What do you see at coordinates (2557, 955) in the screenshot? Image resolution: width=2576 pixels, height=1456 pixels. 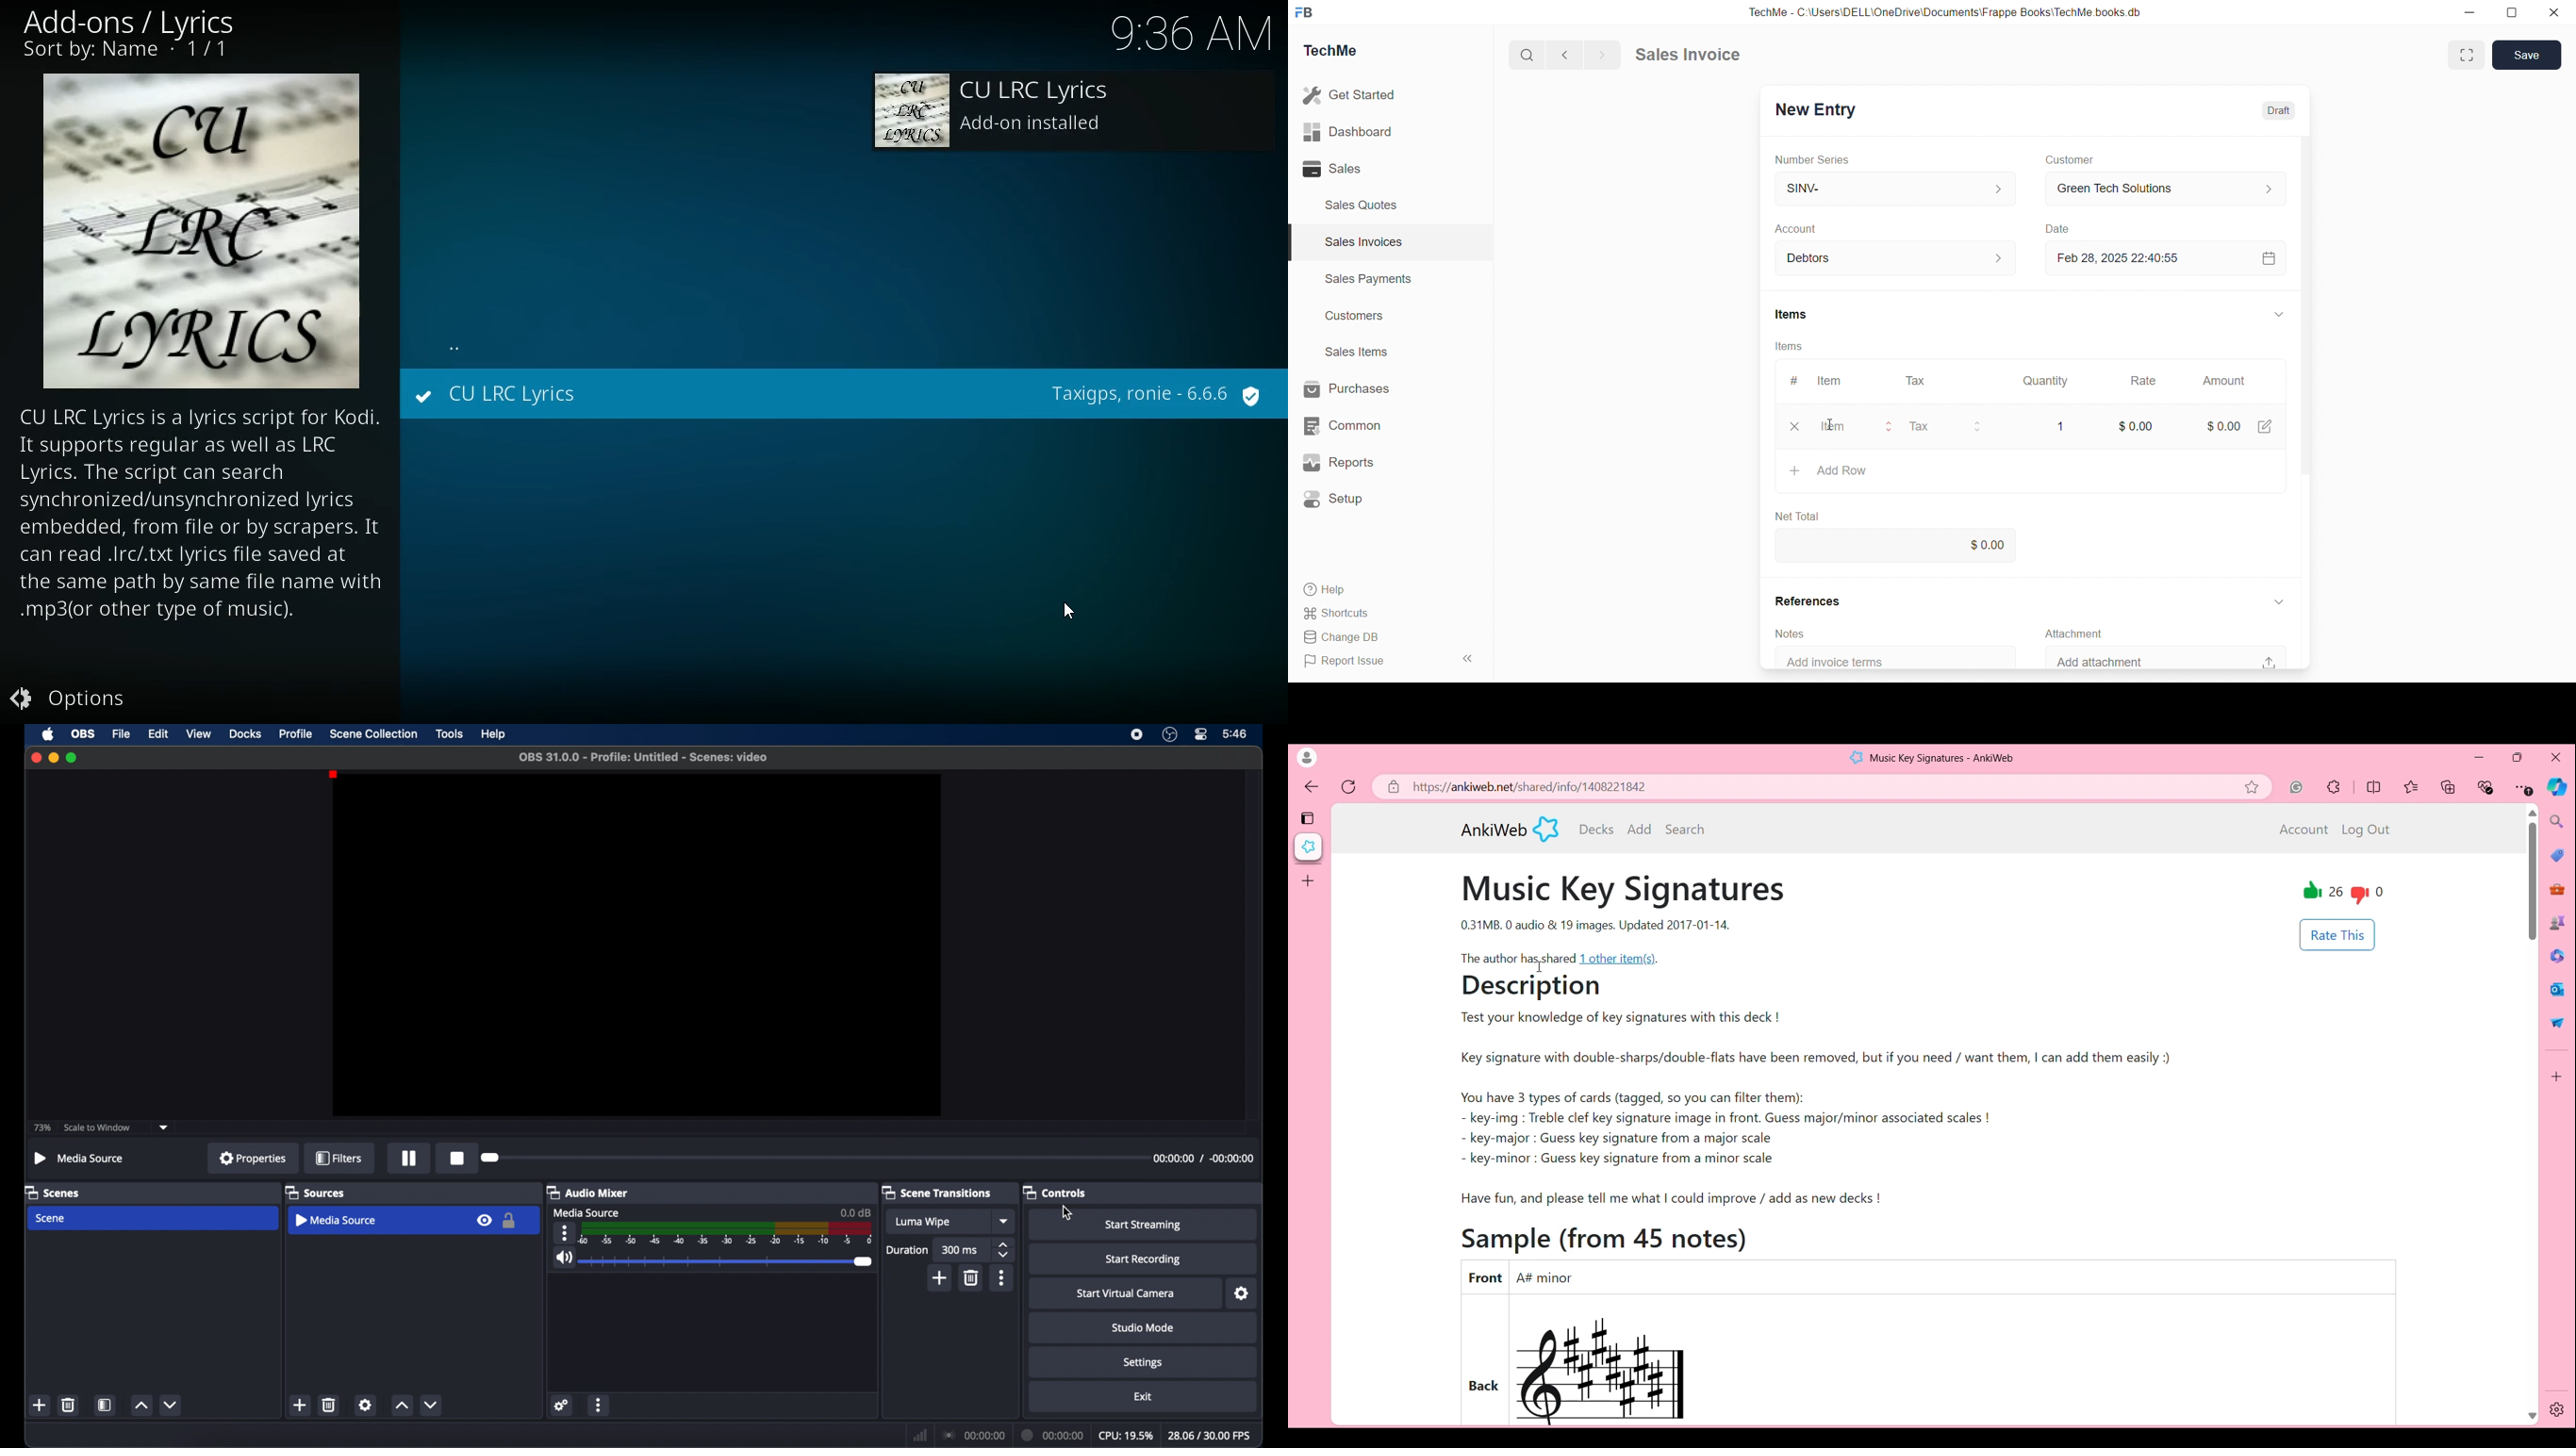 I see `Browser documents` at bounding box center [2557, 955].